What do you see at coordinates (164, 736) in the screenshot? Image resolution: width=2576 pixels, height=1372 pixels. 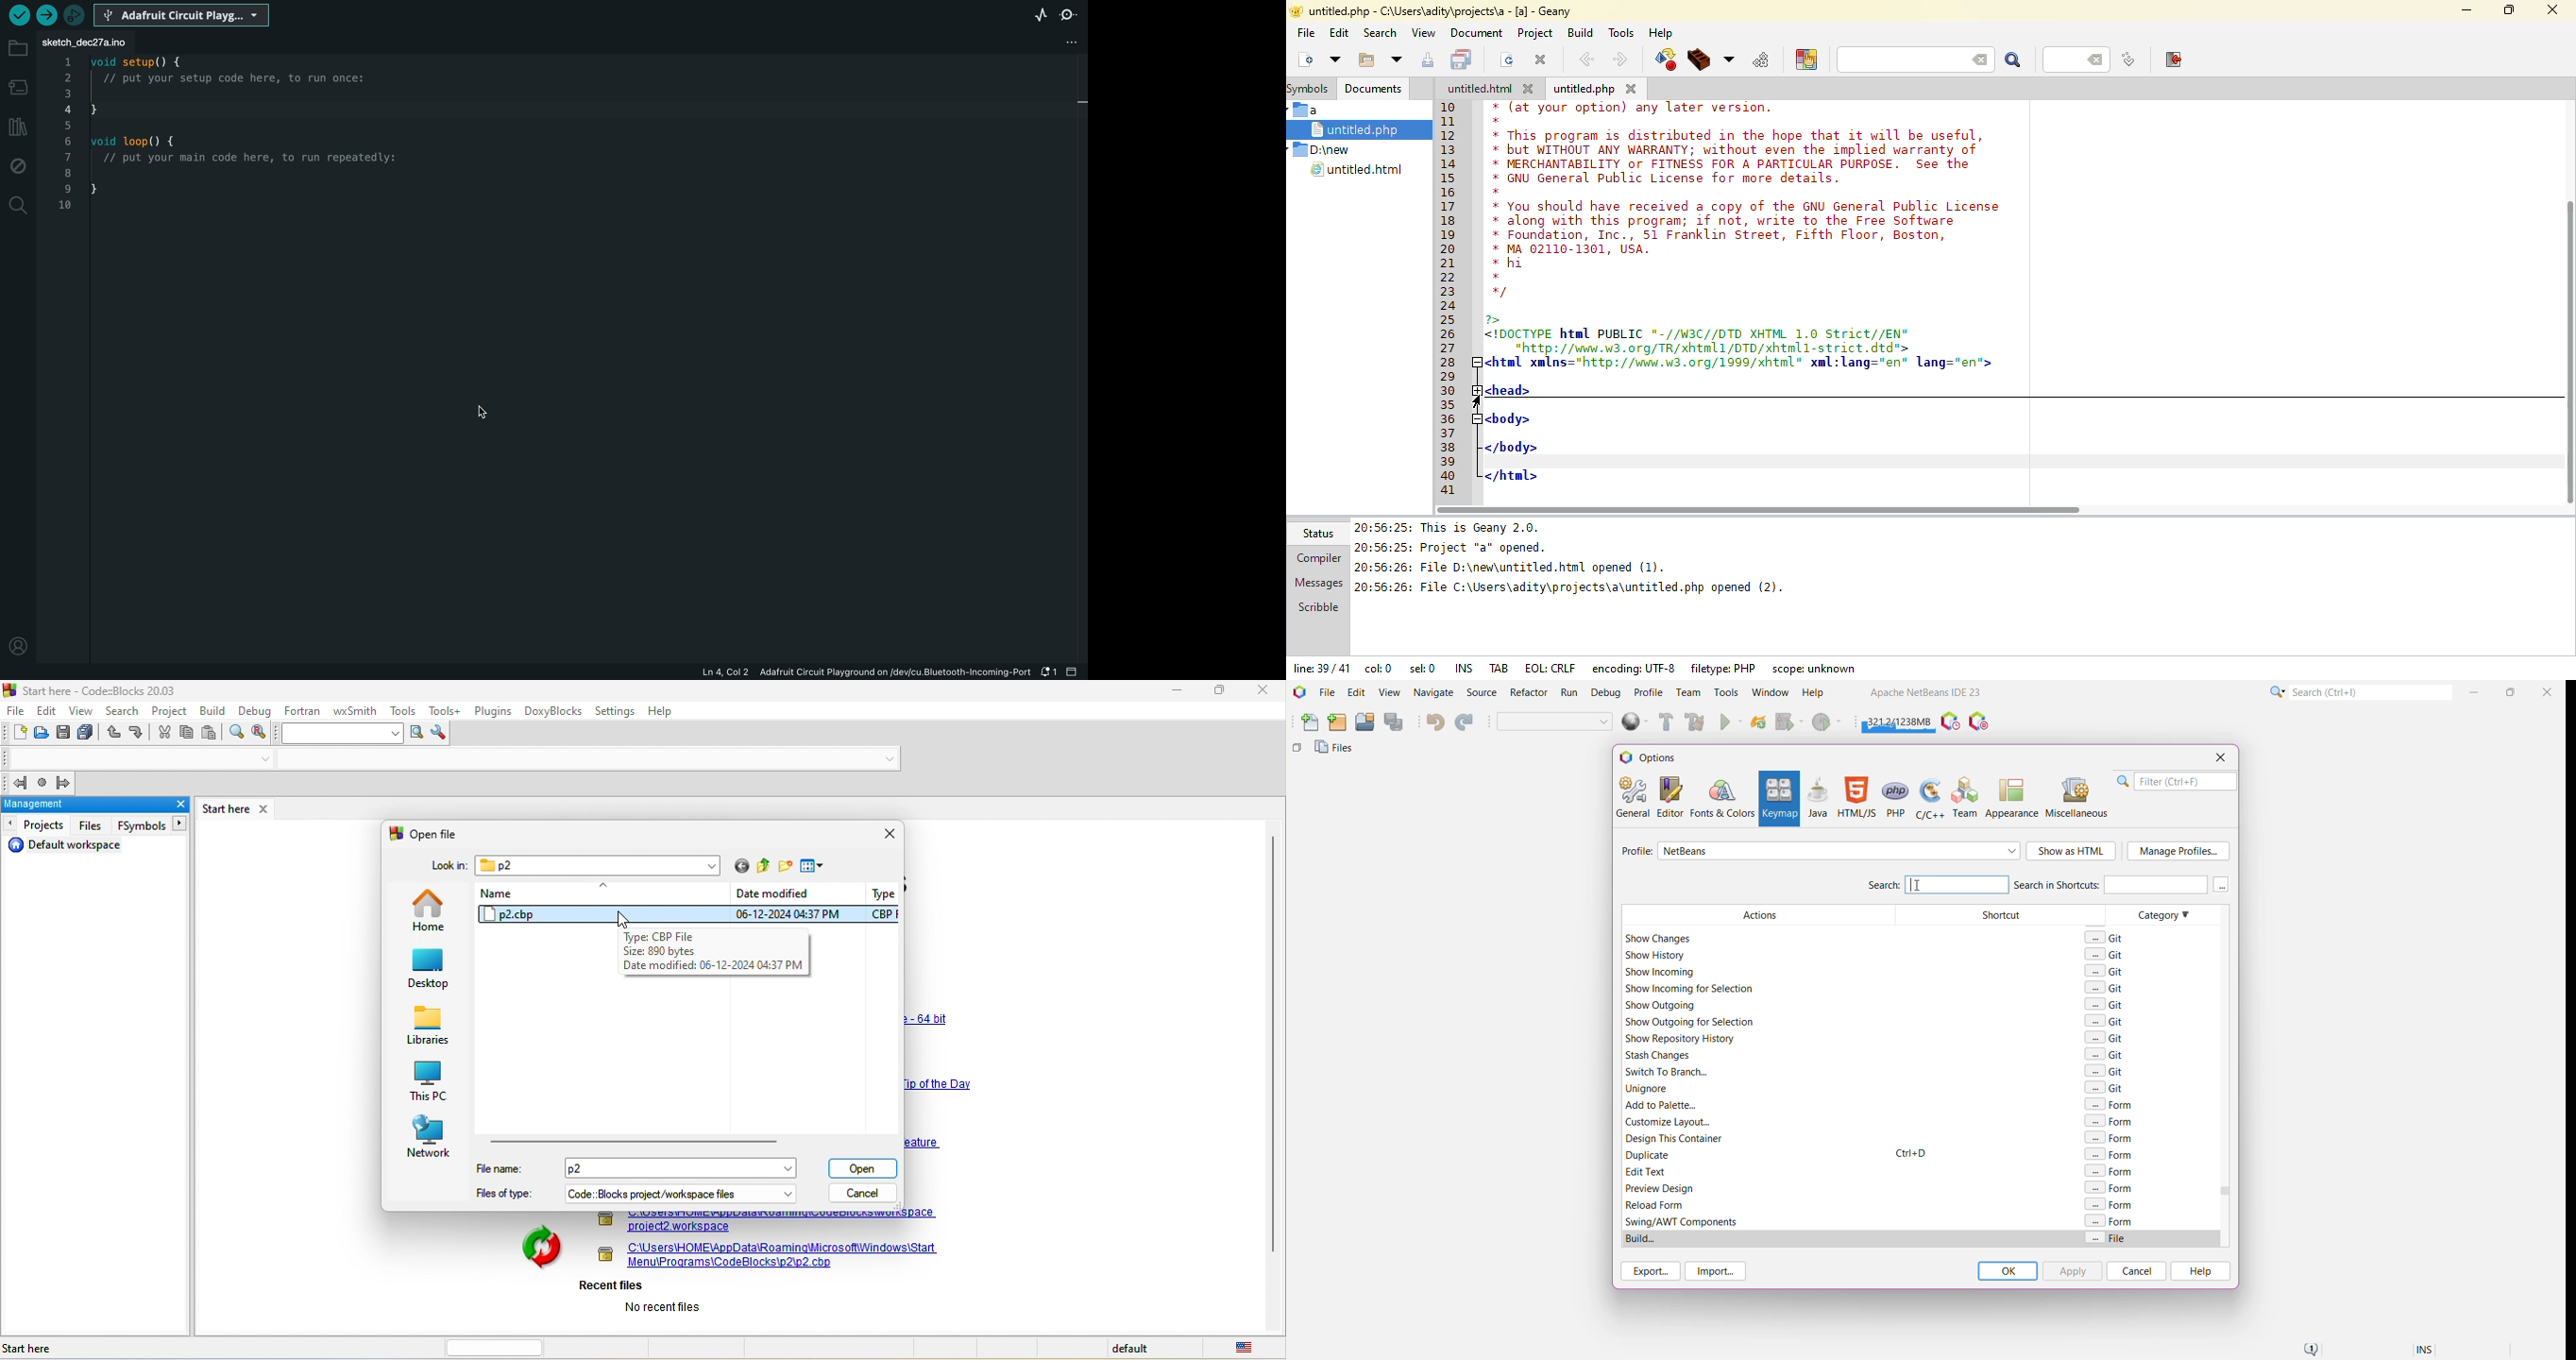 I see `cut` at bounding box center [164, 736].